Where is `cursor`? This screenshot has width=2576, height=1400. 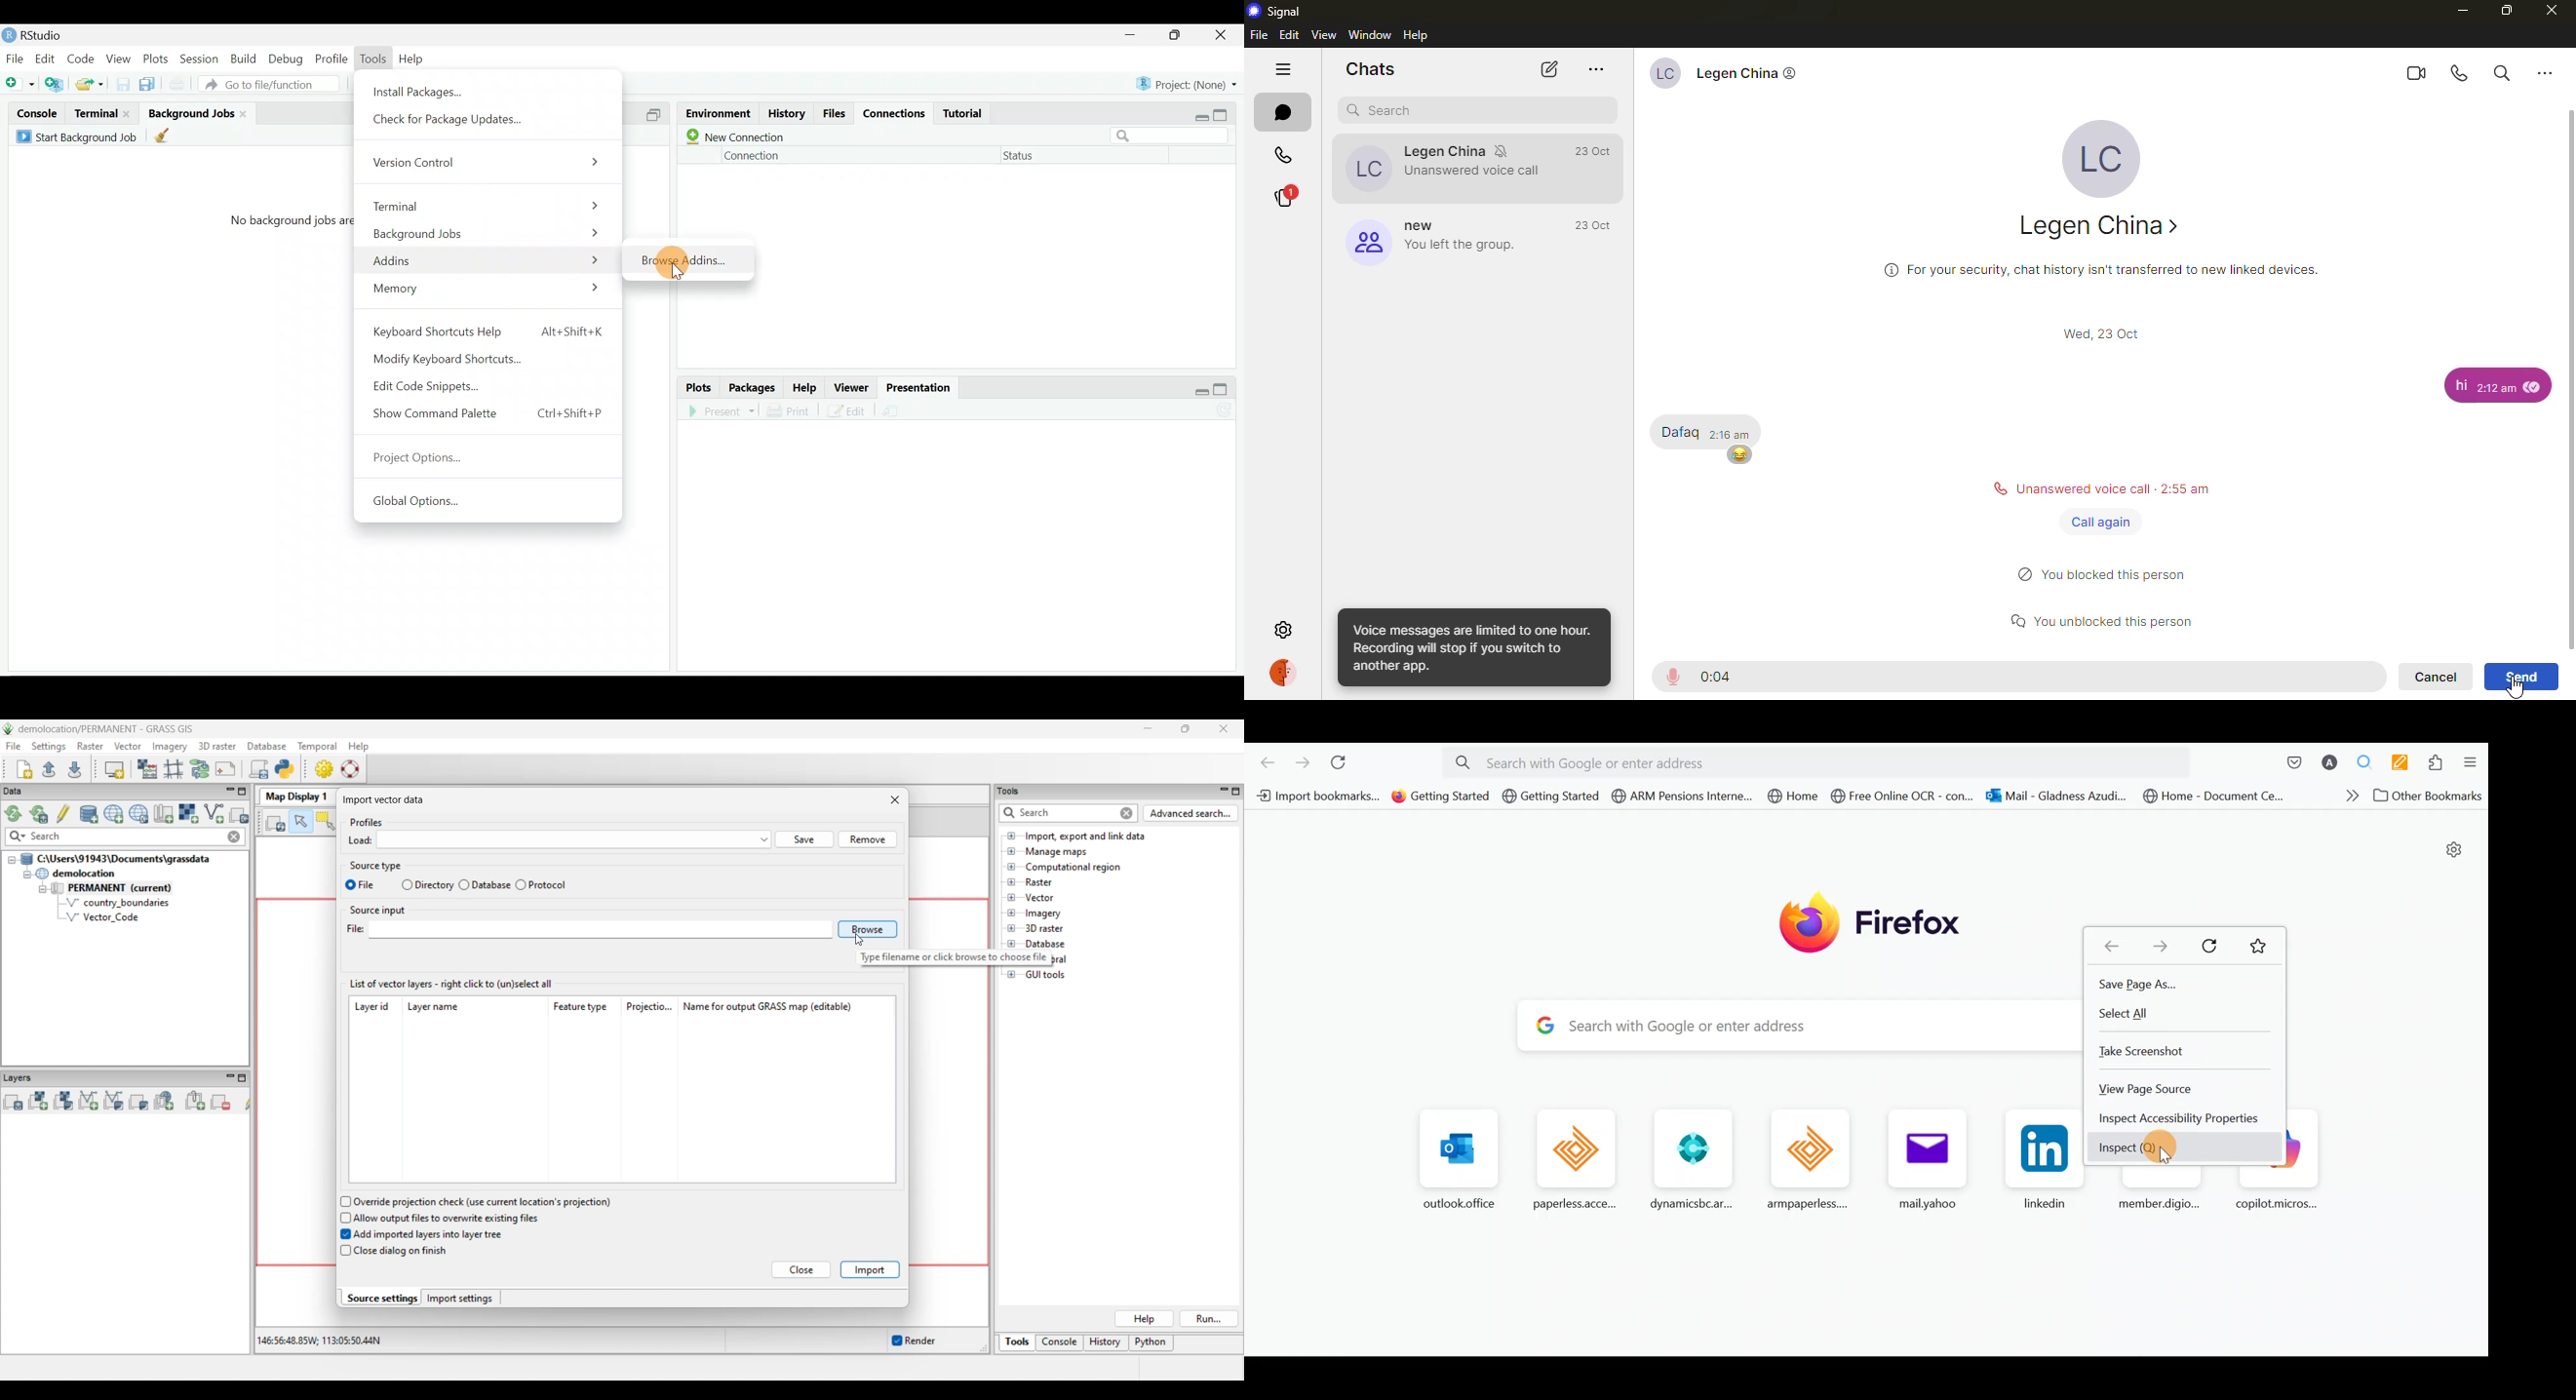 cursor is located at coordinates (2517, 685).